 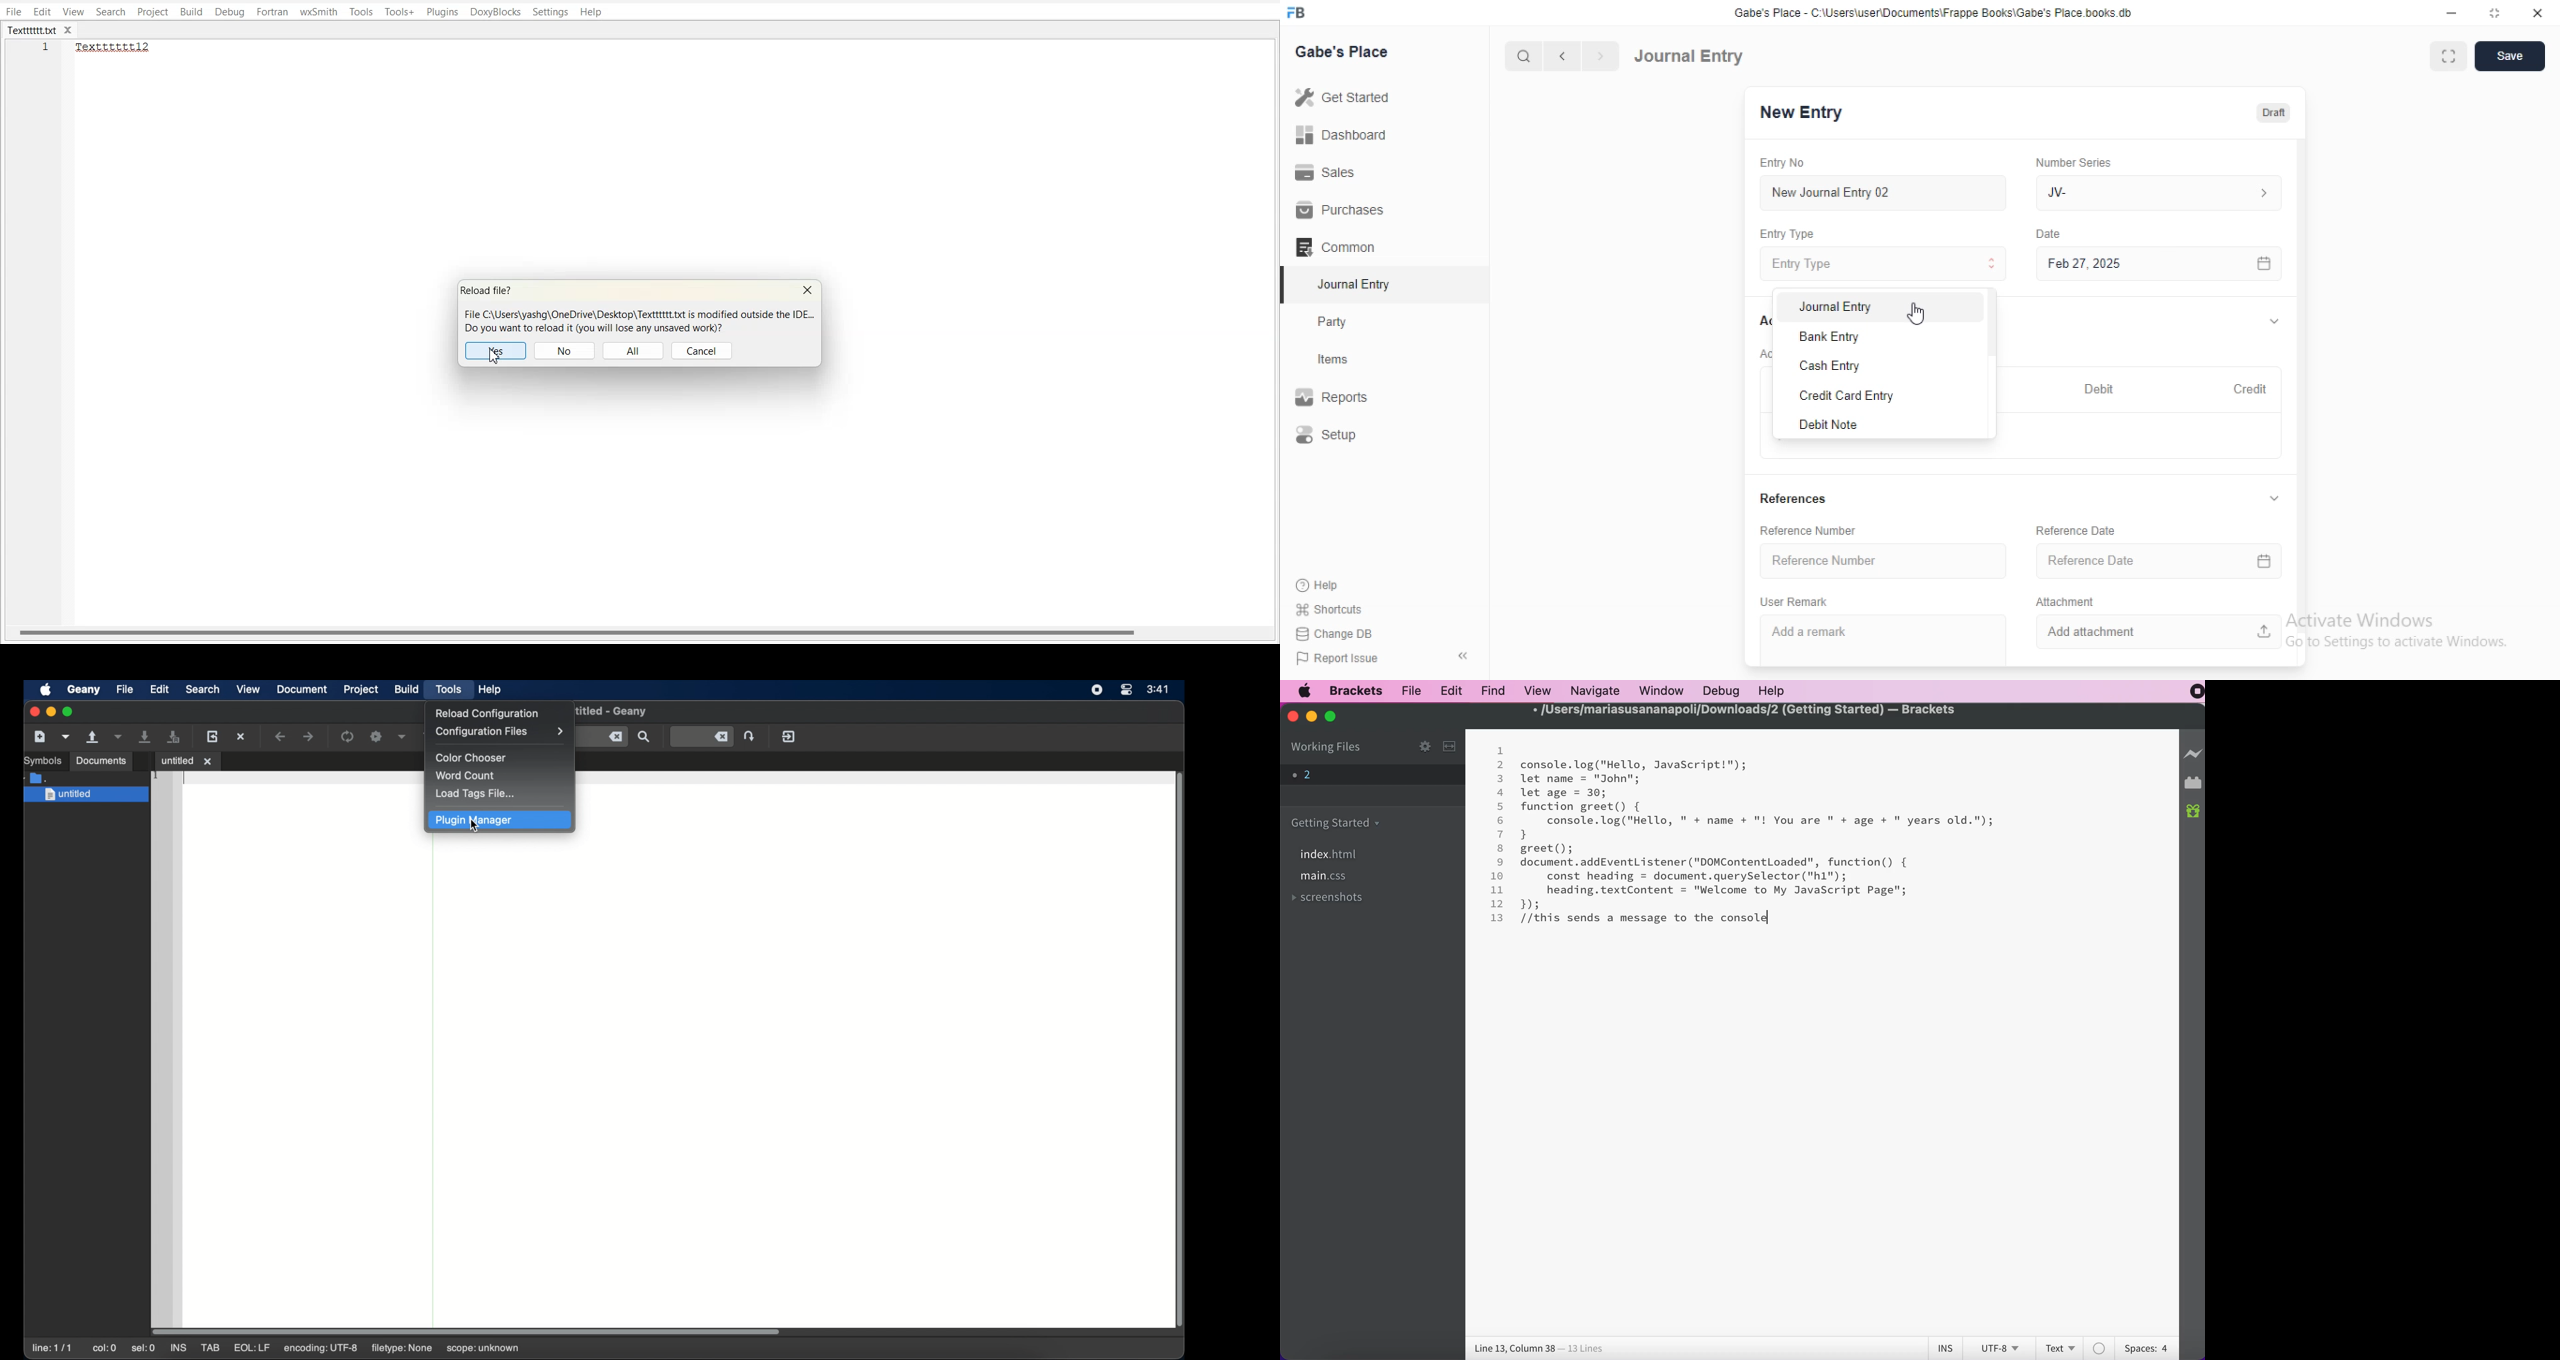 What do you see at coordinates (1795, 499) in the screenshot?
I see `References` at bounding box center [1795, 499].